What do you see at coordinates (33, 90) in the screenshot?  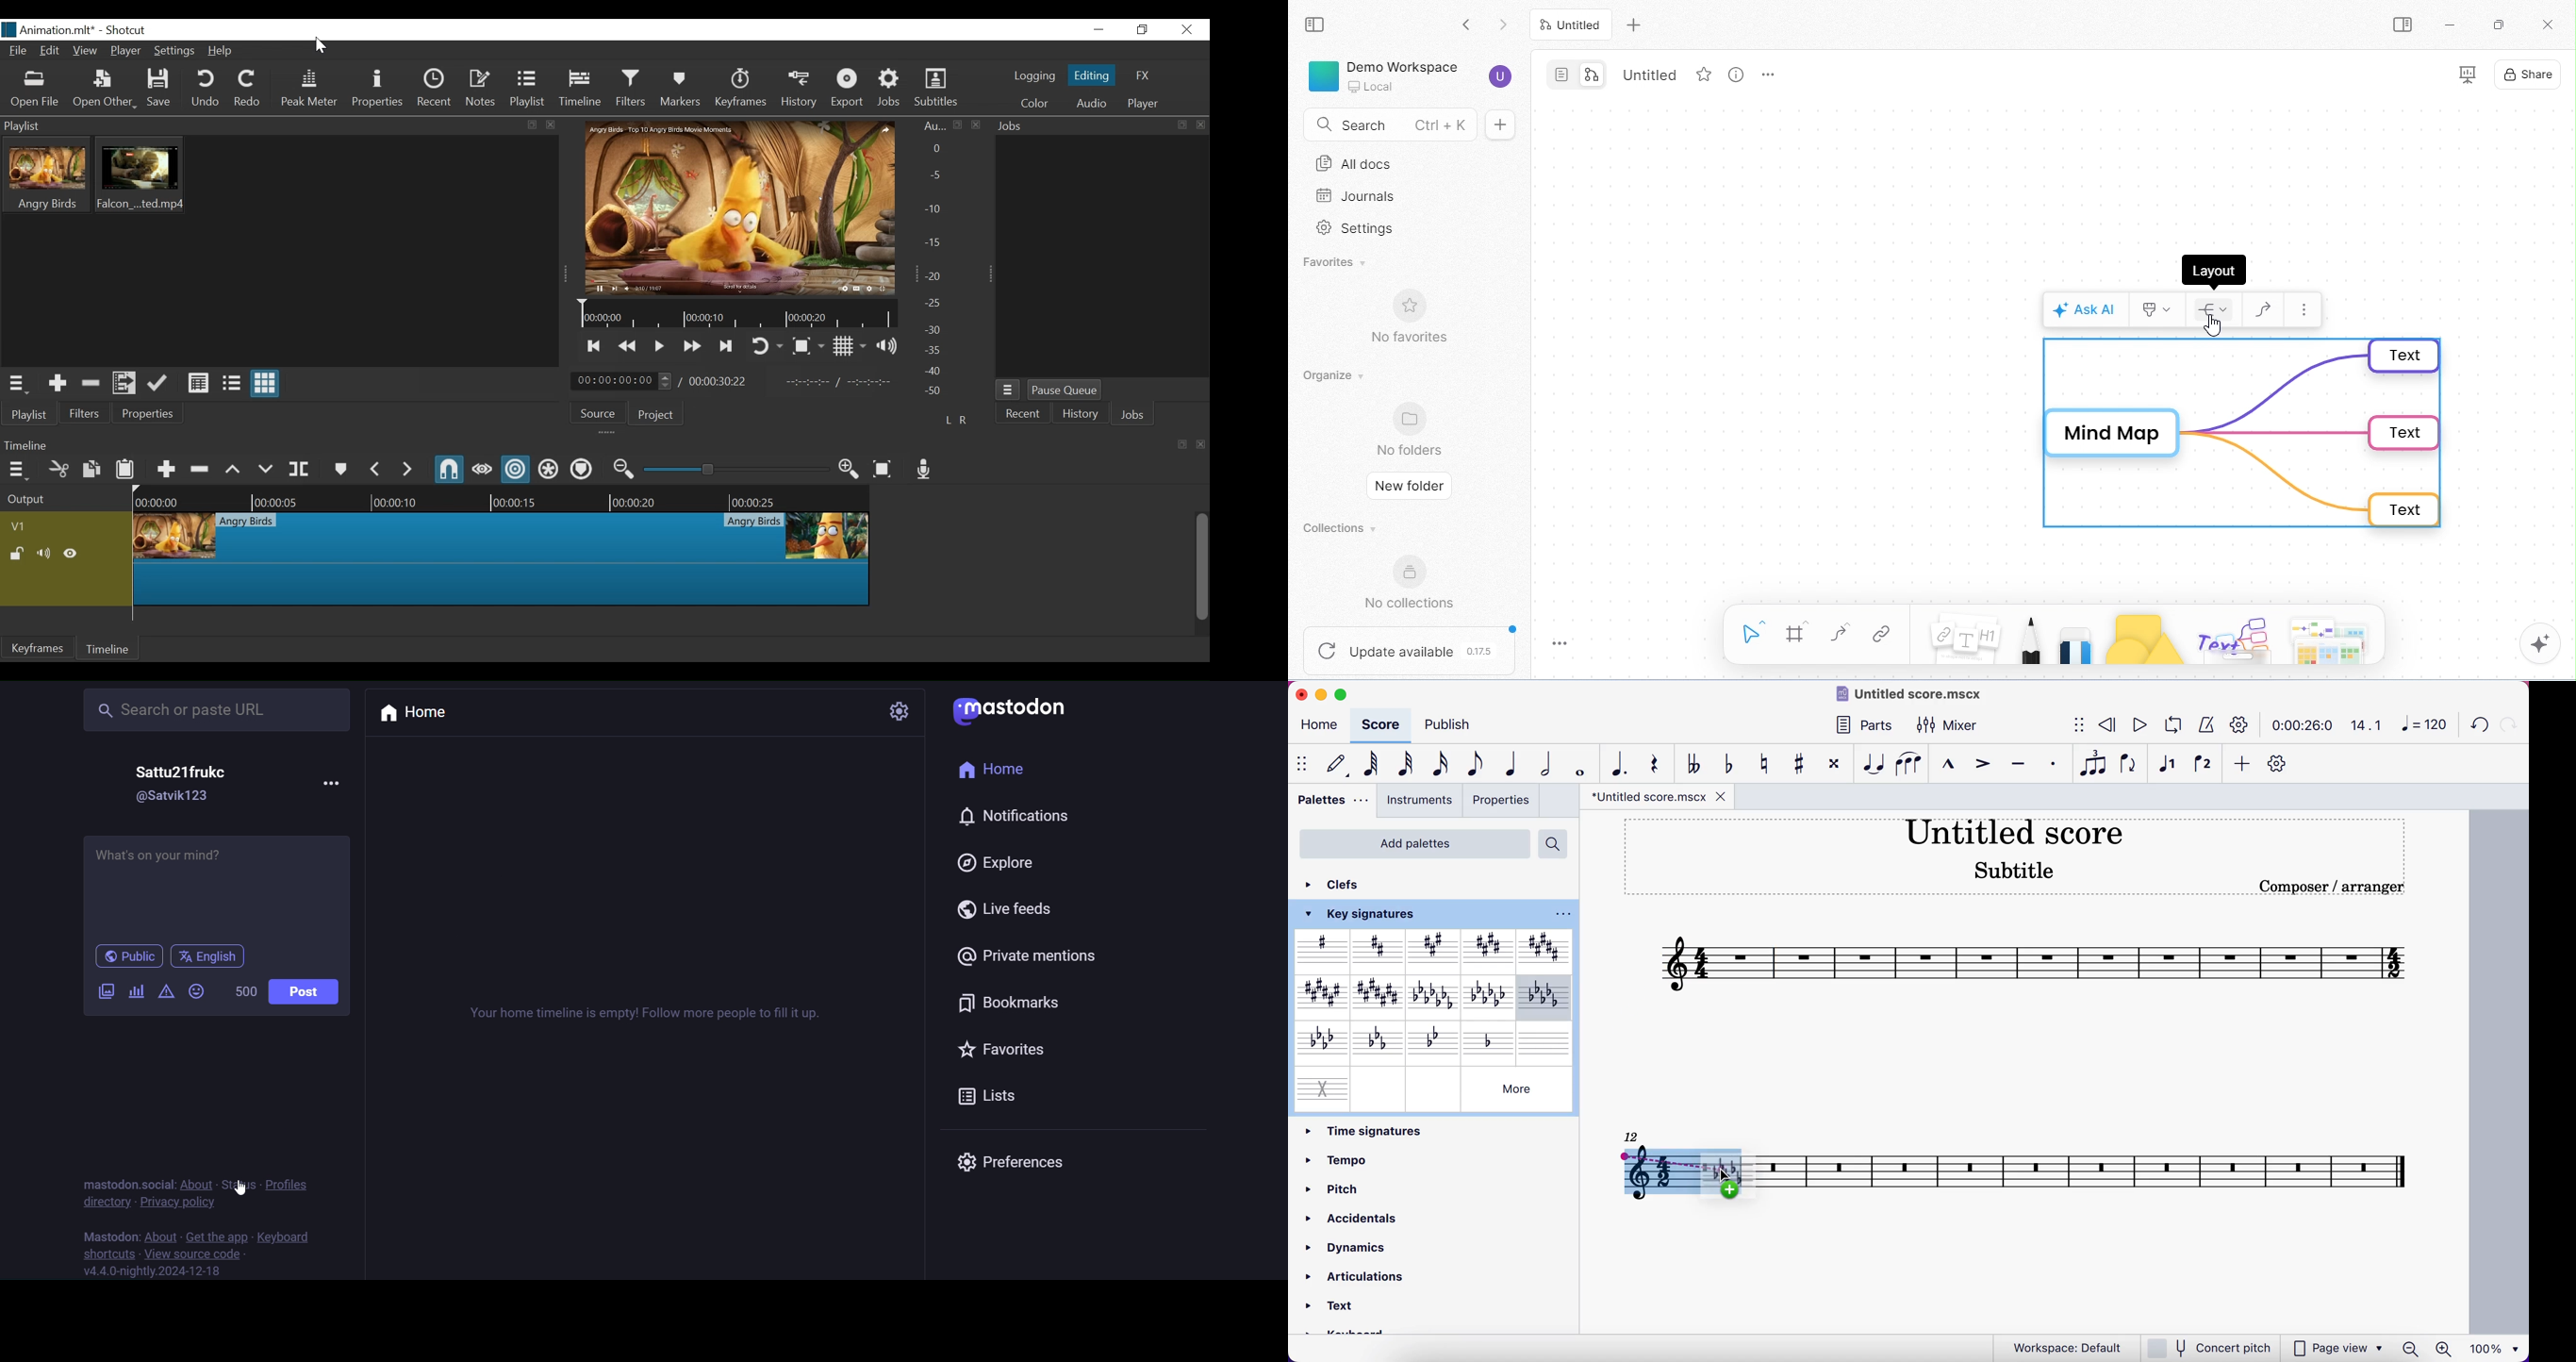 I see `Open File` at bounding box center [33, 90].